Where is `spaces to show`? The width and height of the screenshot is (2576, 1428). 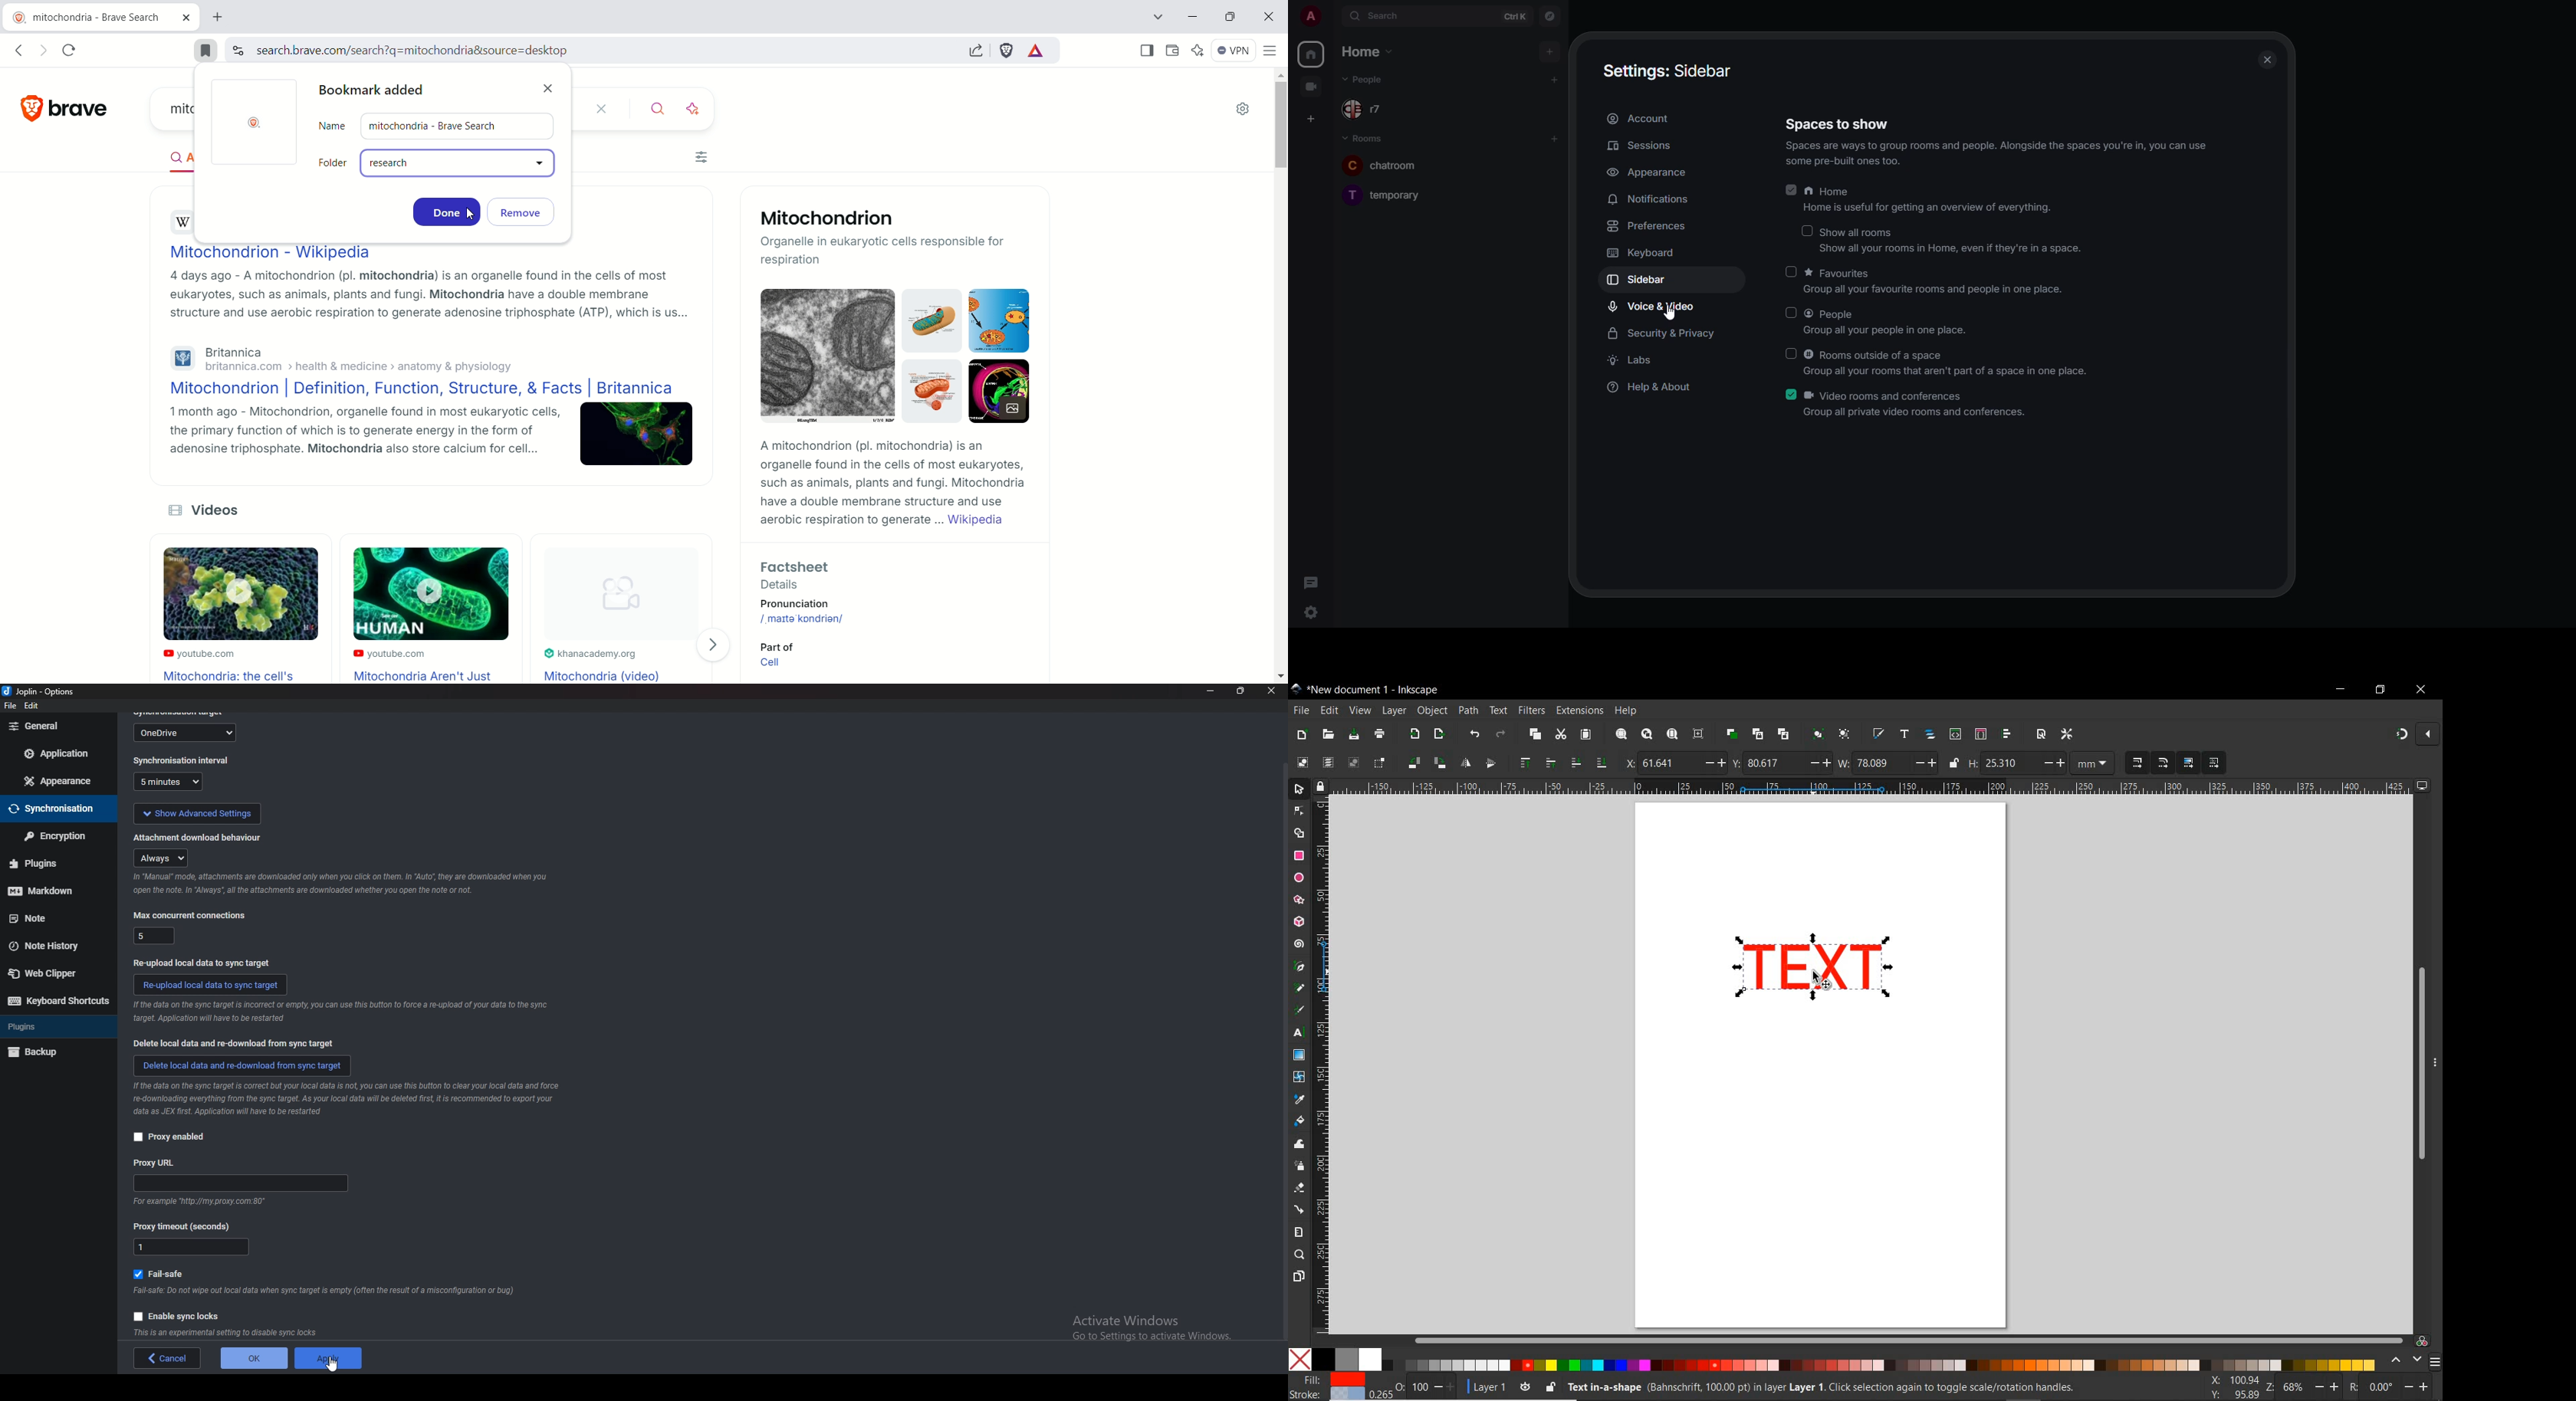
spaces to show is located at coordinates (1996, 140).